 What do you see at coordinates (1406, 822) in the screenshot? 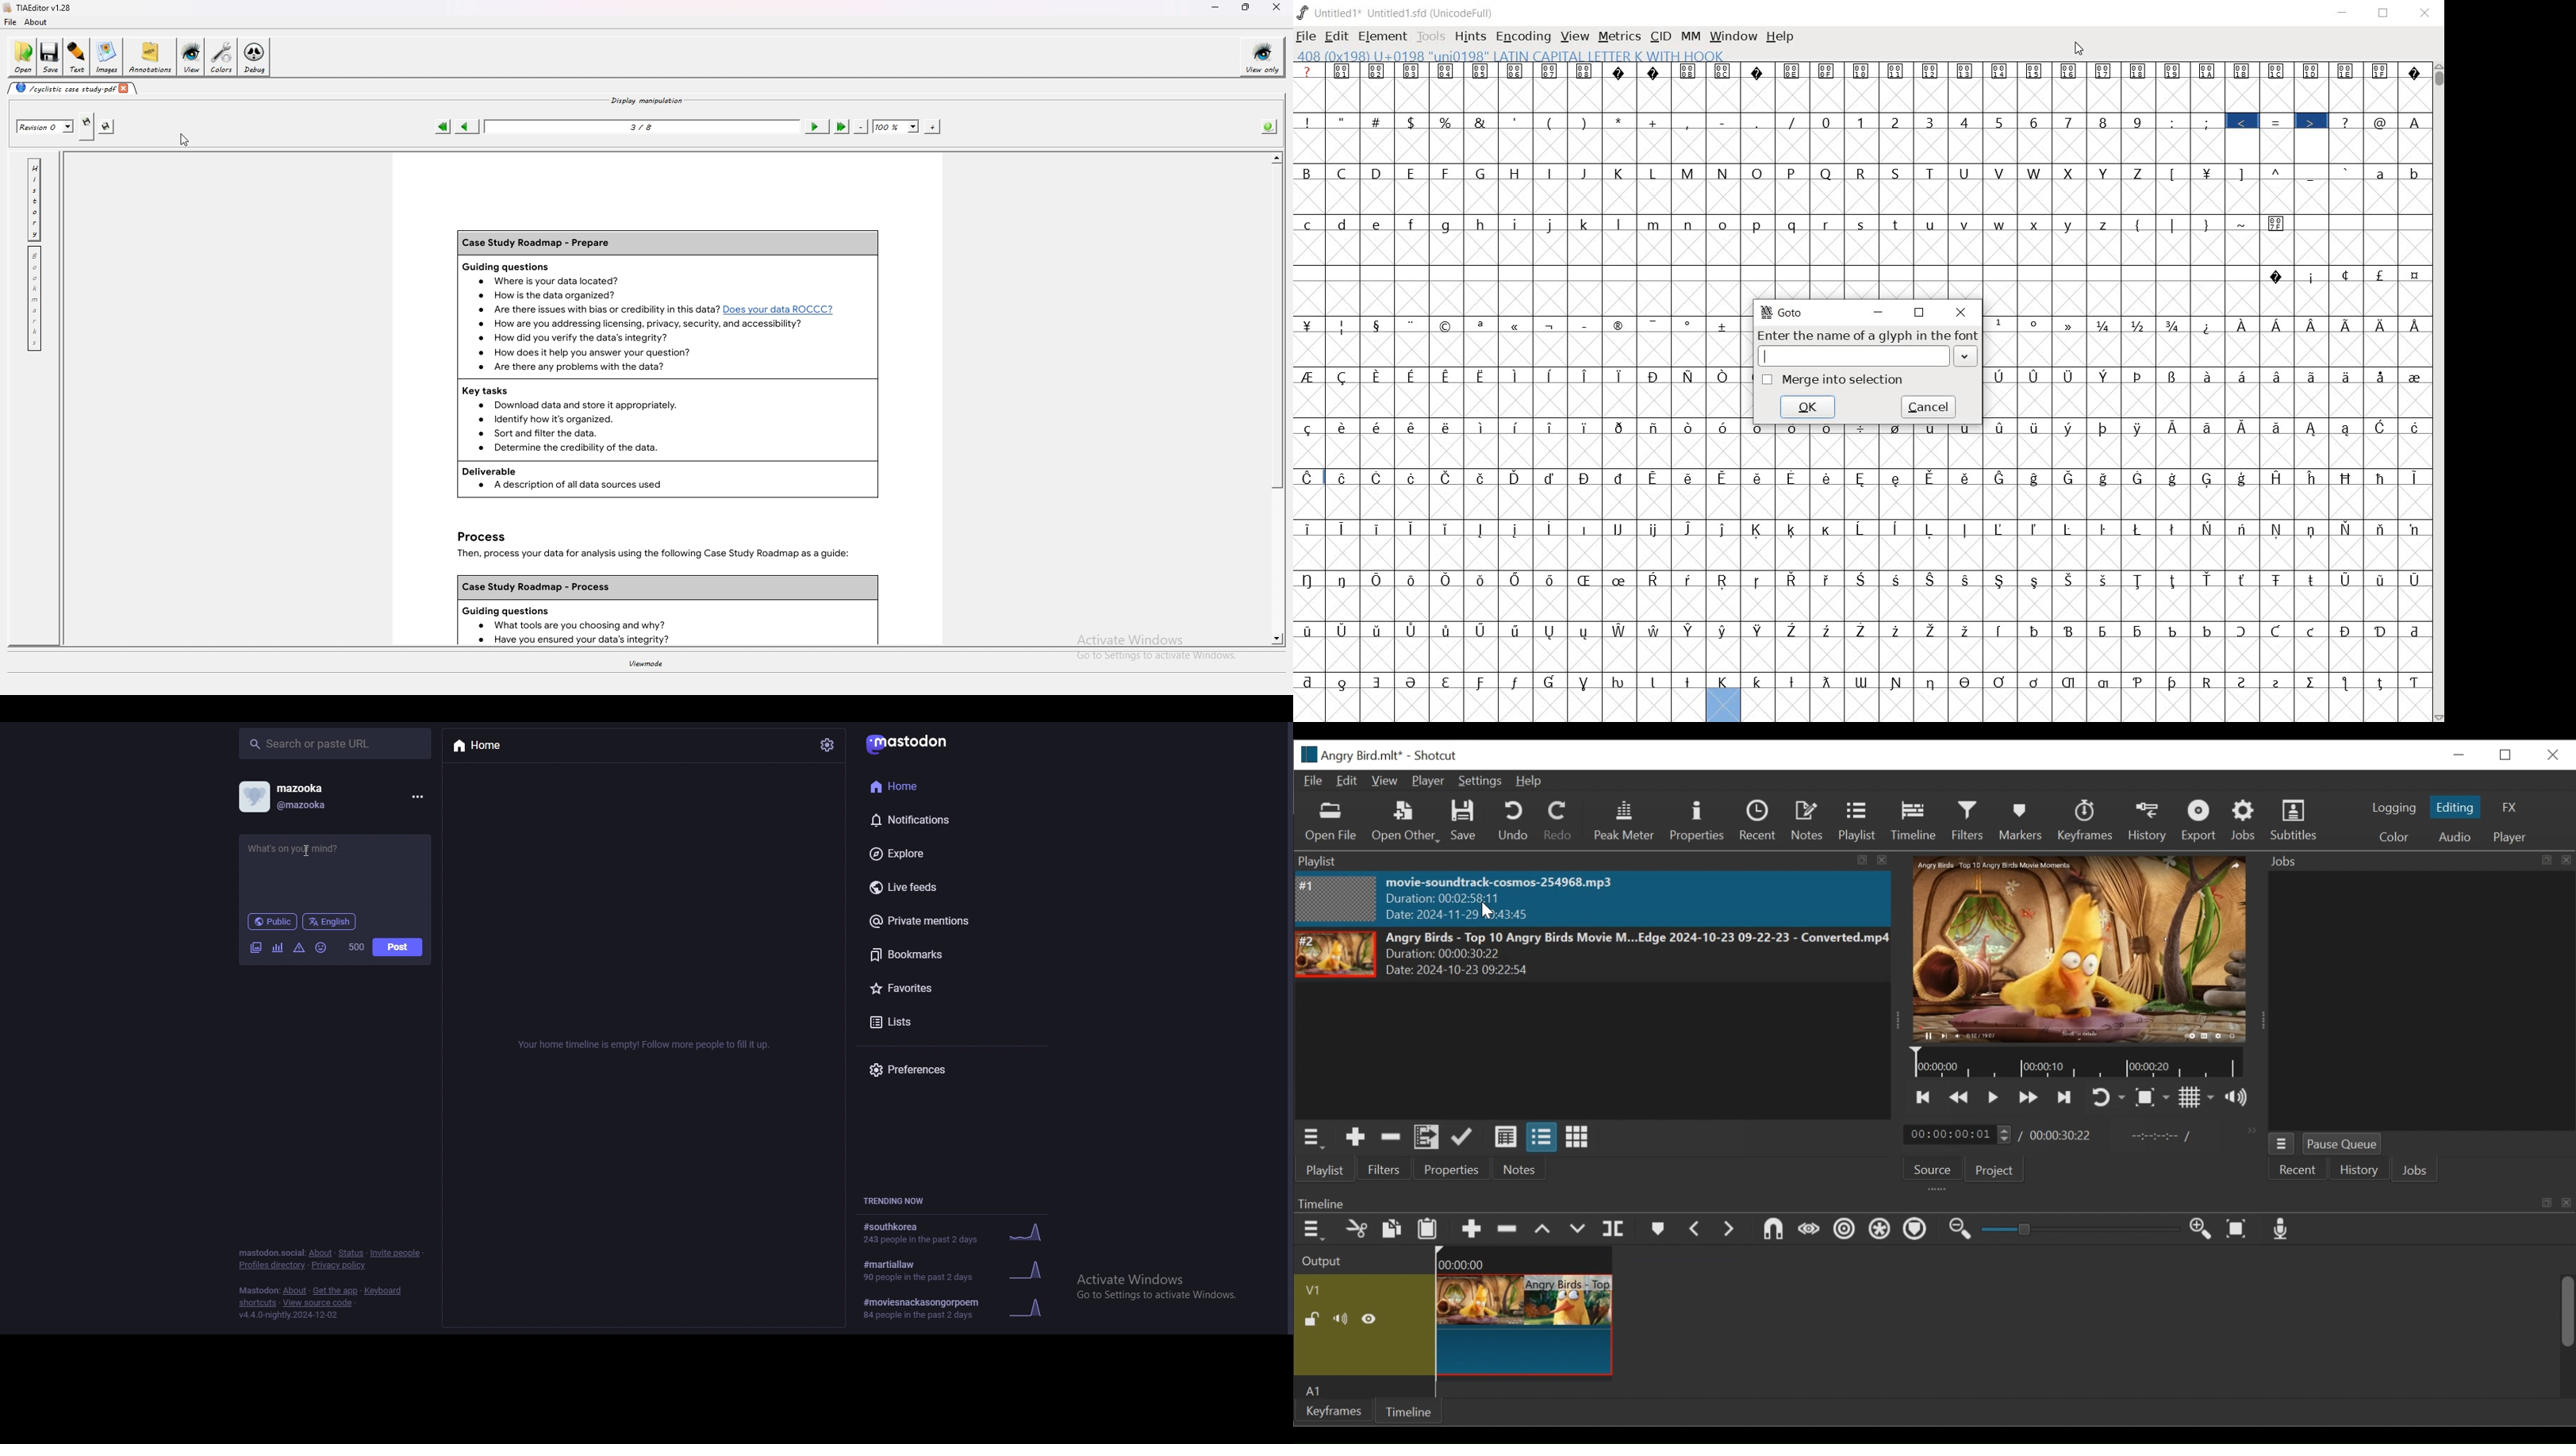
I see `Open Other` at bounding box center [1406, 822].